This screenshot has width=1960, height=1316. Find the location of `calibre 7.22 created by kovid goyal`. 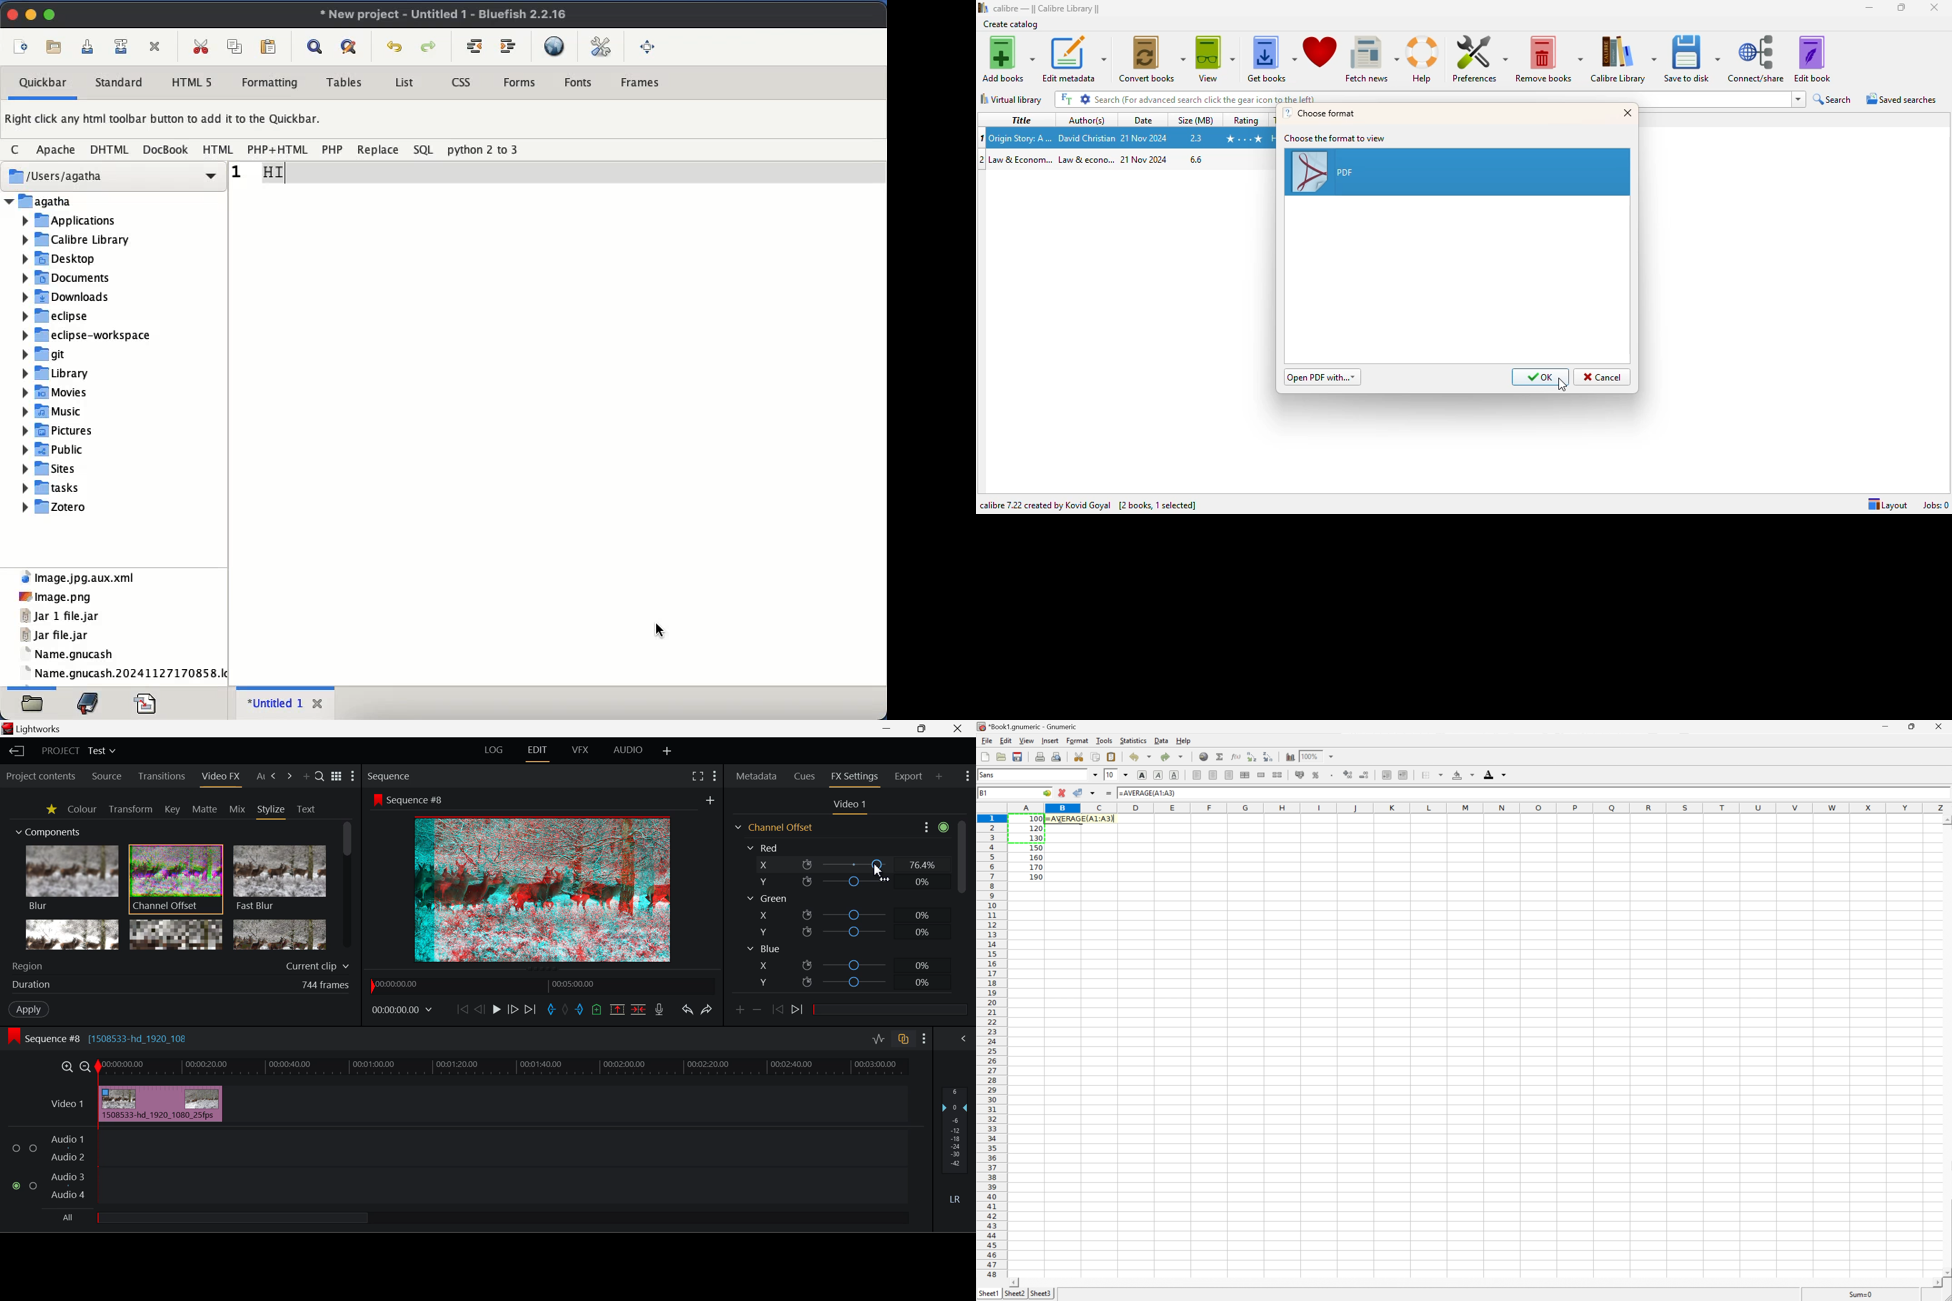

calibre 7.22 created by kovid goyal is located at coordinates (1046, 506).